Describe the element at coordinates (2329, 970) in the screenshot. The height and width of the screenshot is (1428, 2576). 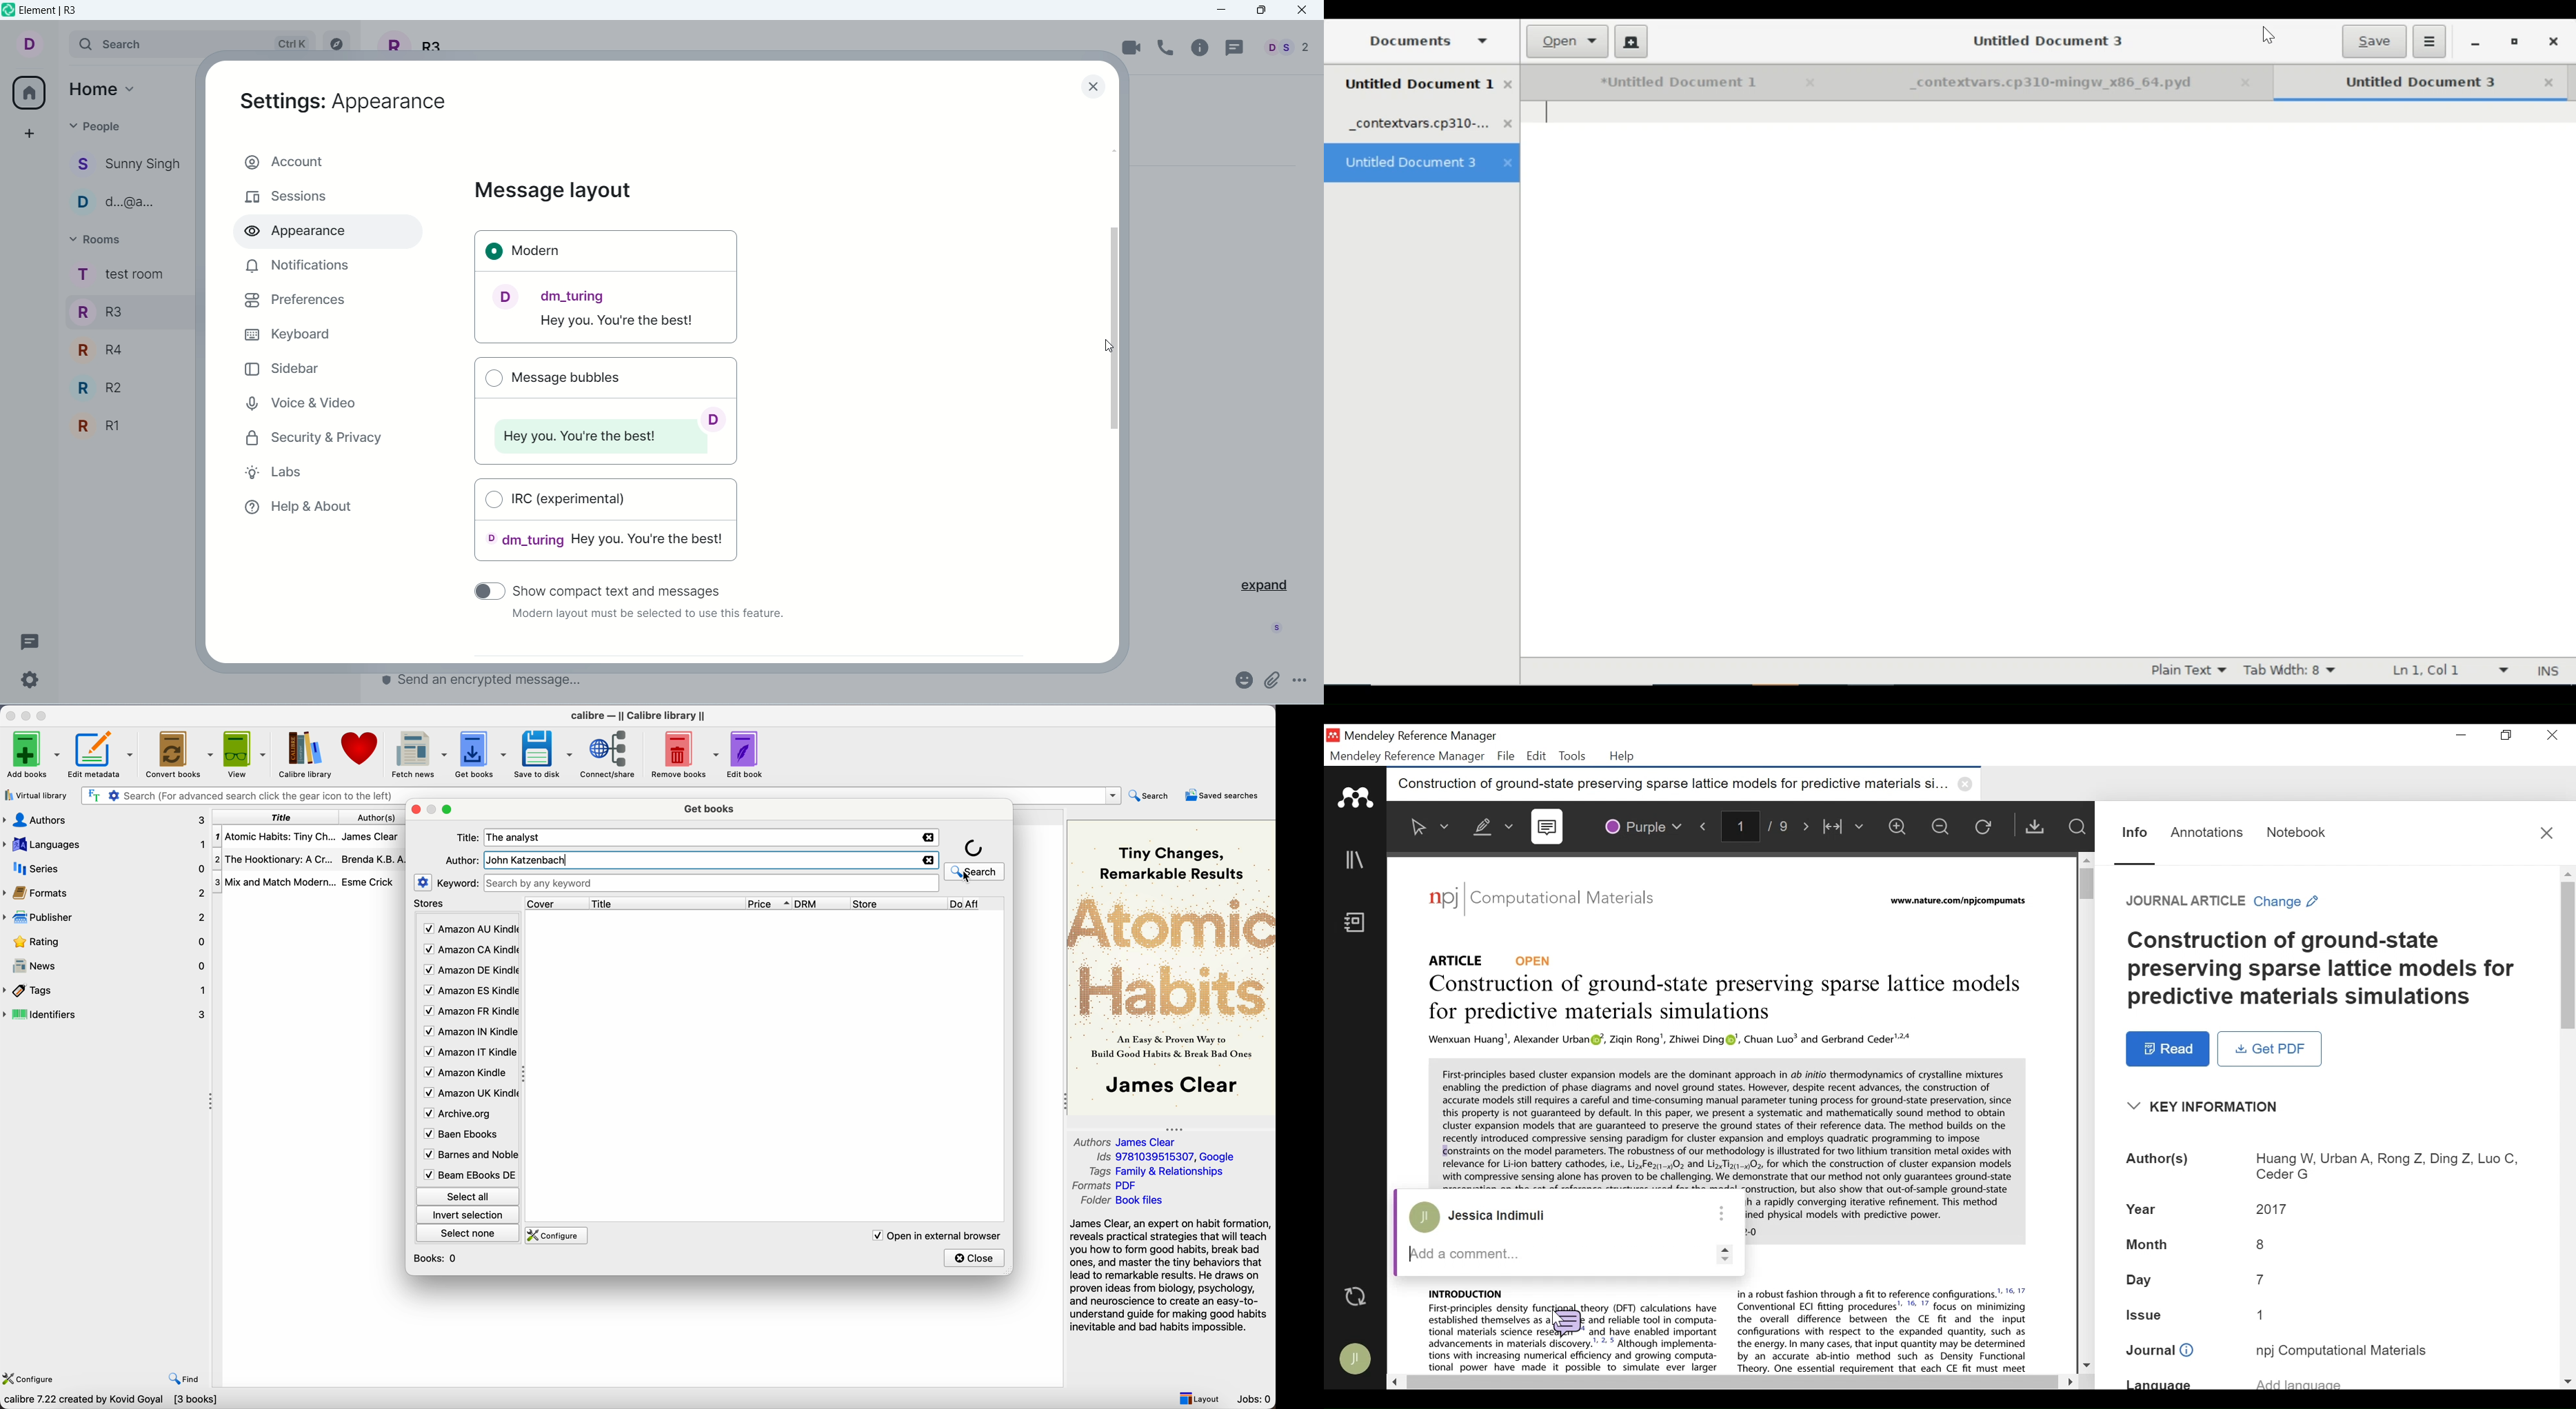
I see `Title: Title: Construction of ground-state preserving sparse lattice models for predictive materials simulations` at that location.